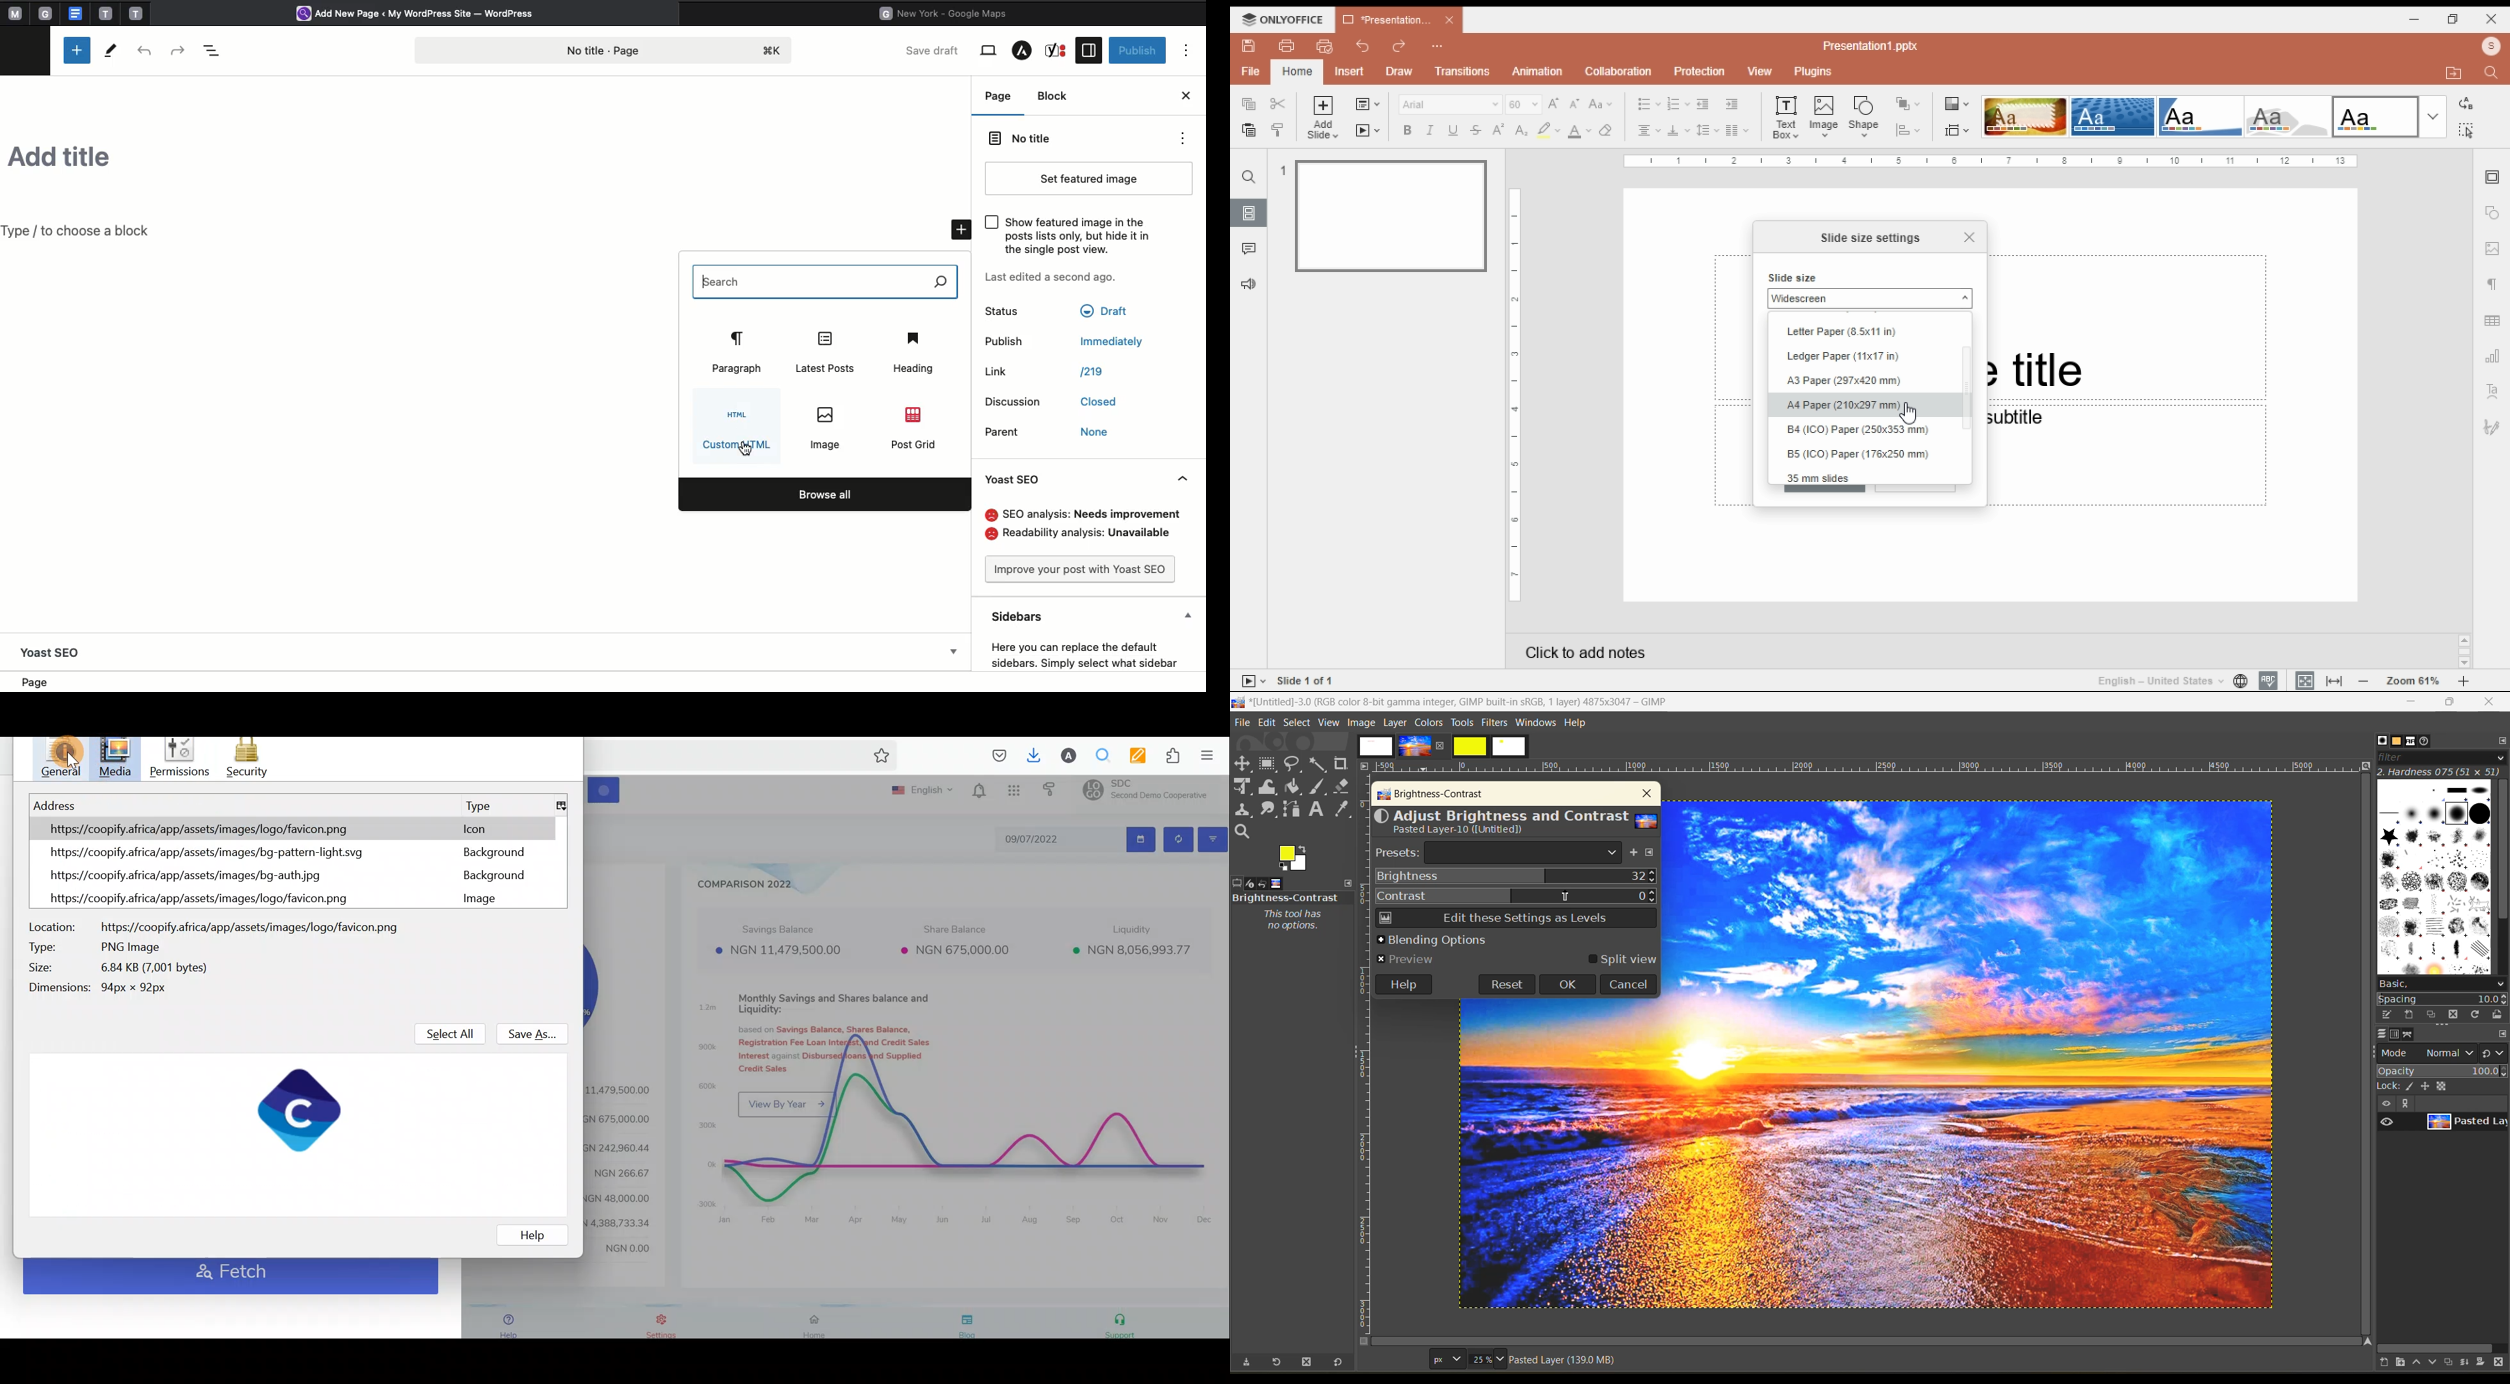  What do you see at coordinates (1022, 52) in the screenshot?
I see `Astra` at bounding box center [1022, 52].